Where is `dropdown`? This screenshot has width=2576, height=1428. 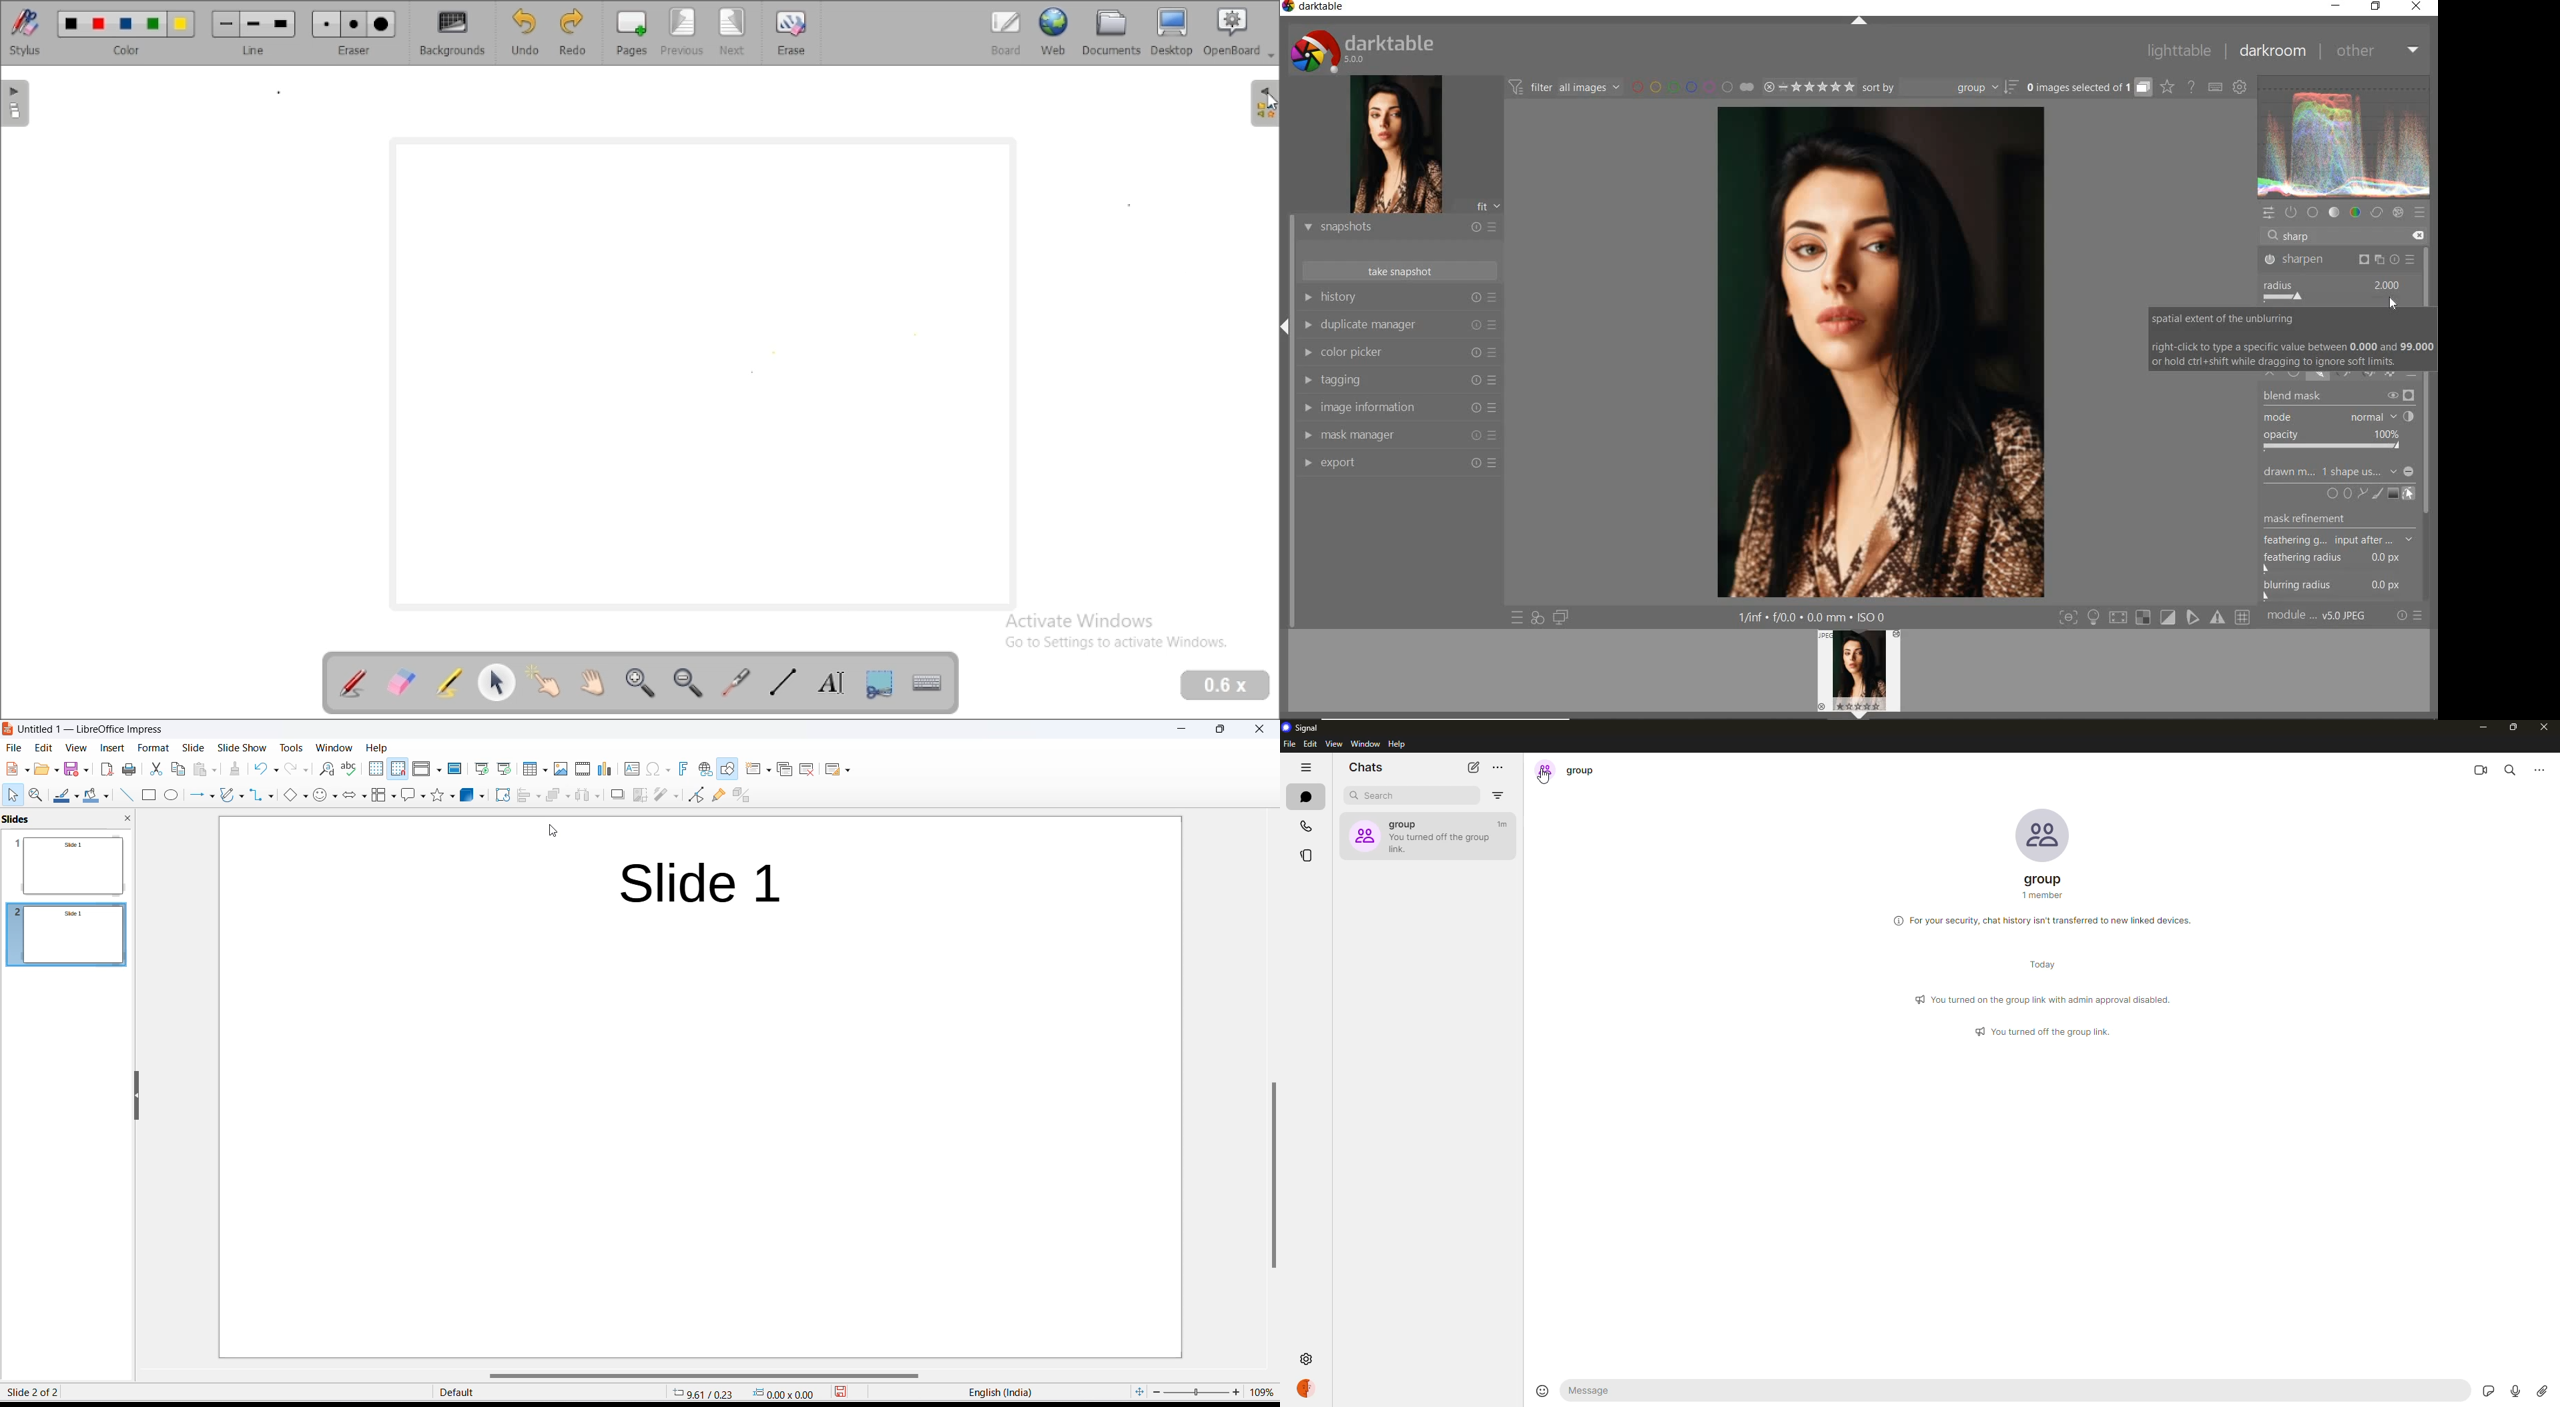
dropdown is located at coordinates (2394, 471).